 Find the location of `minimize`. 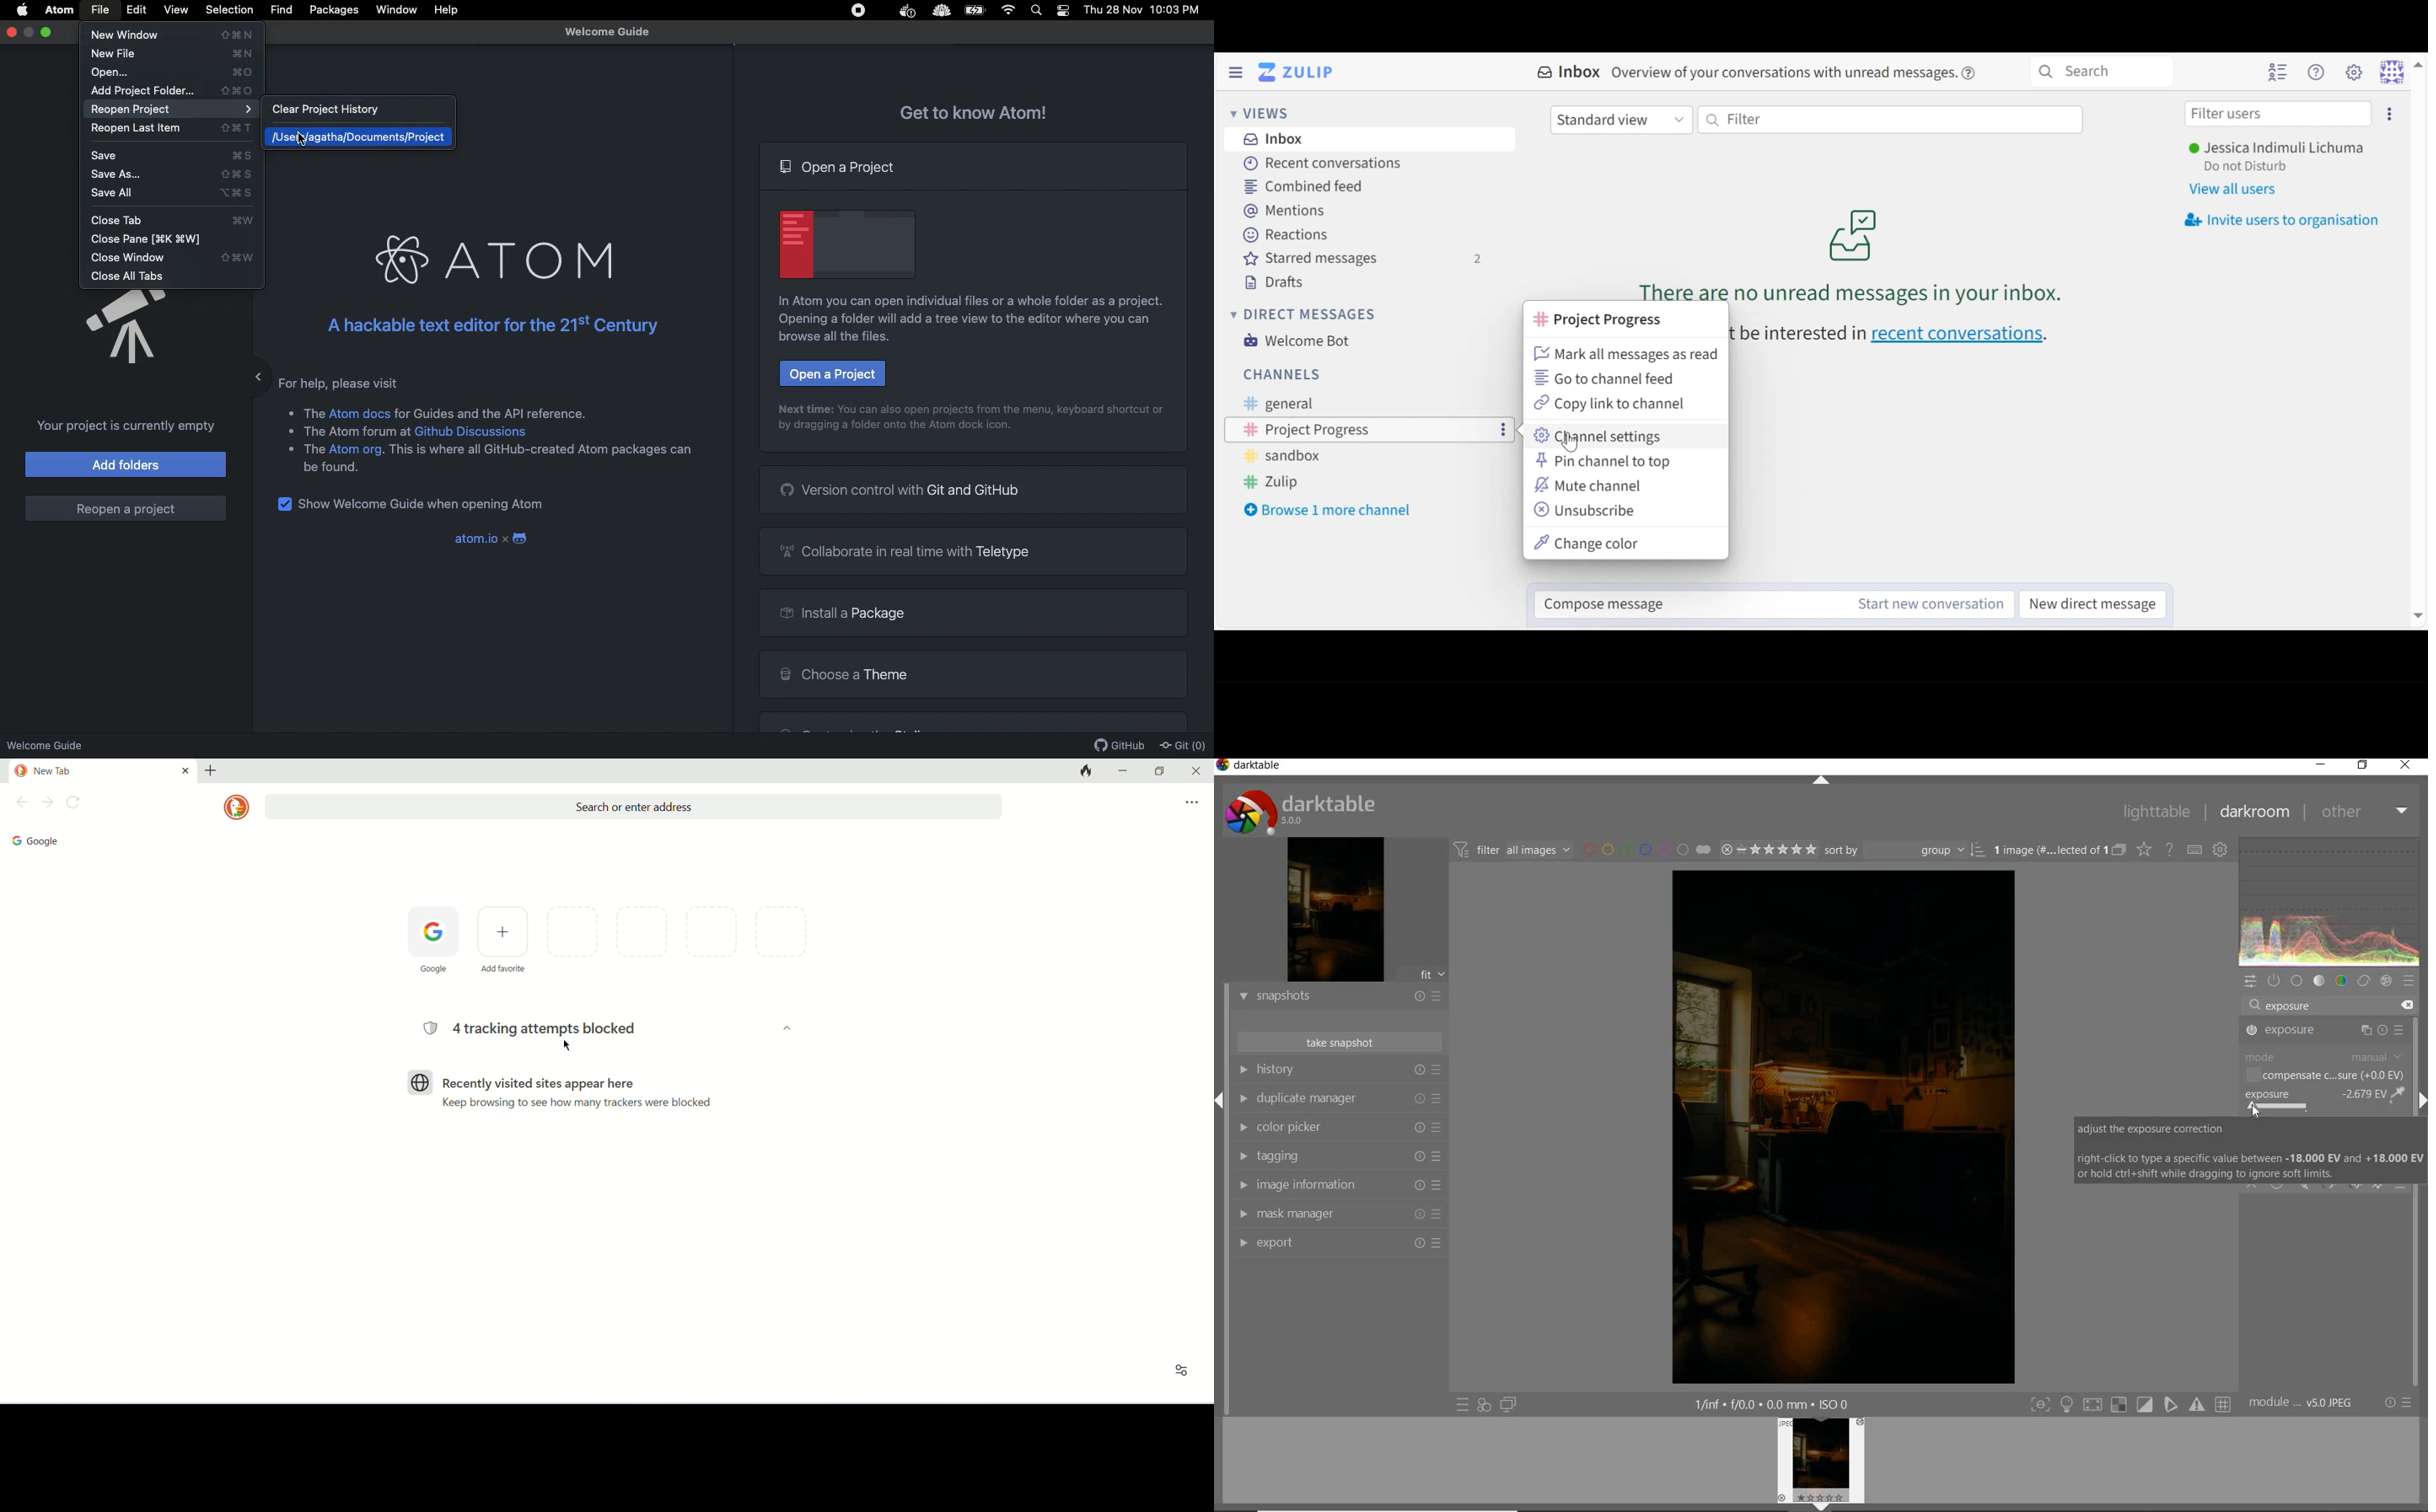

minimize is located at coordinates (30, 32).